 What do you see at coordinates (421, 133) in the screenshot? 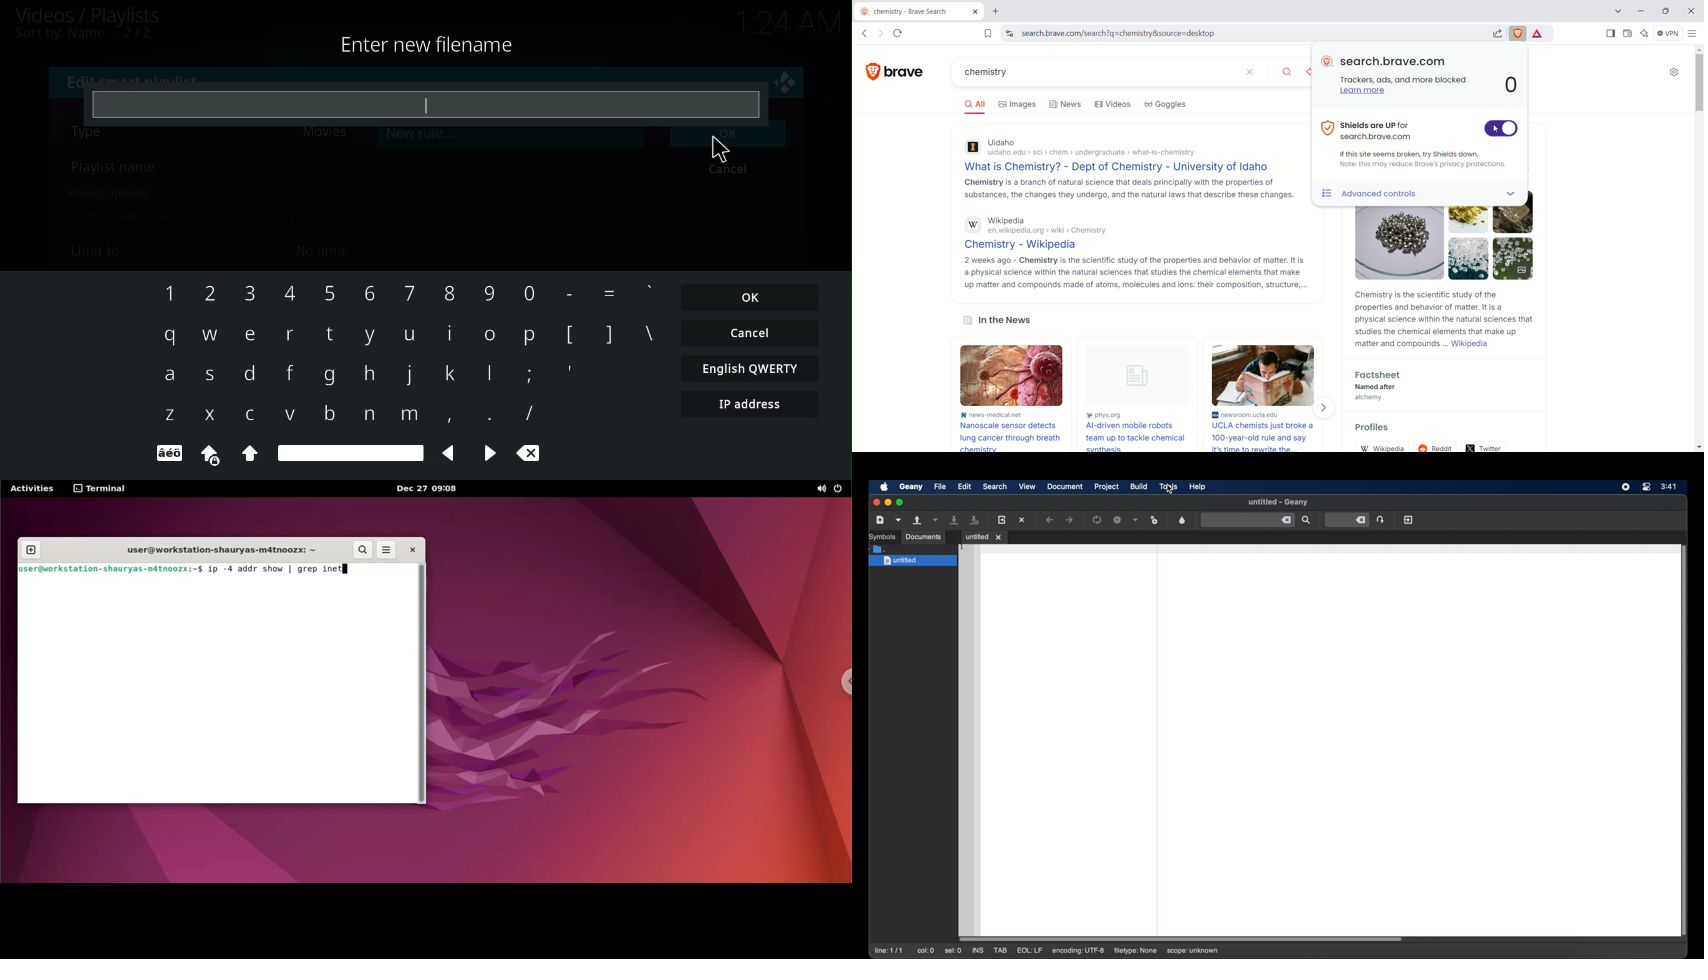
I see `new rule` at bounding box center [421, 133].